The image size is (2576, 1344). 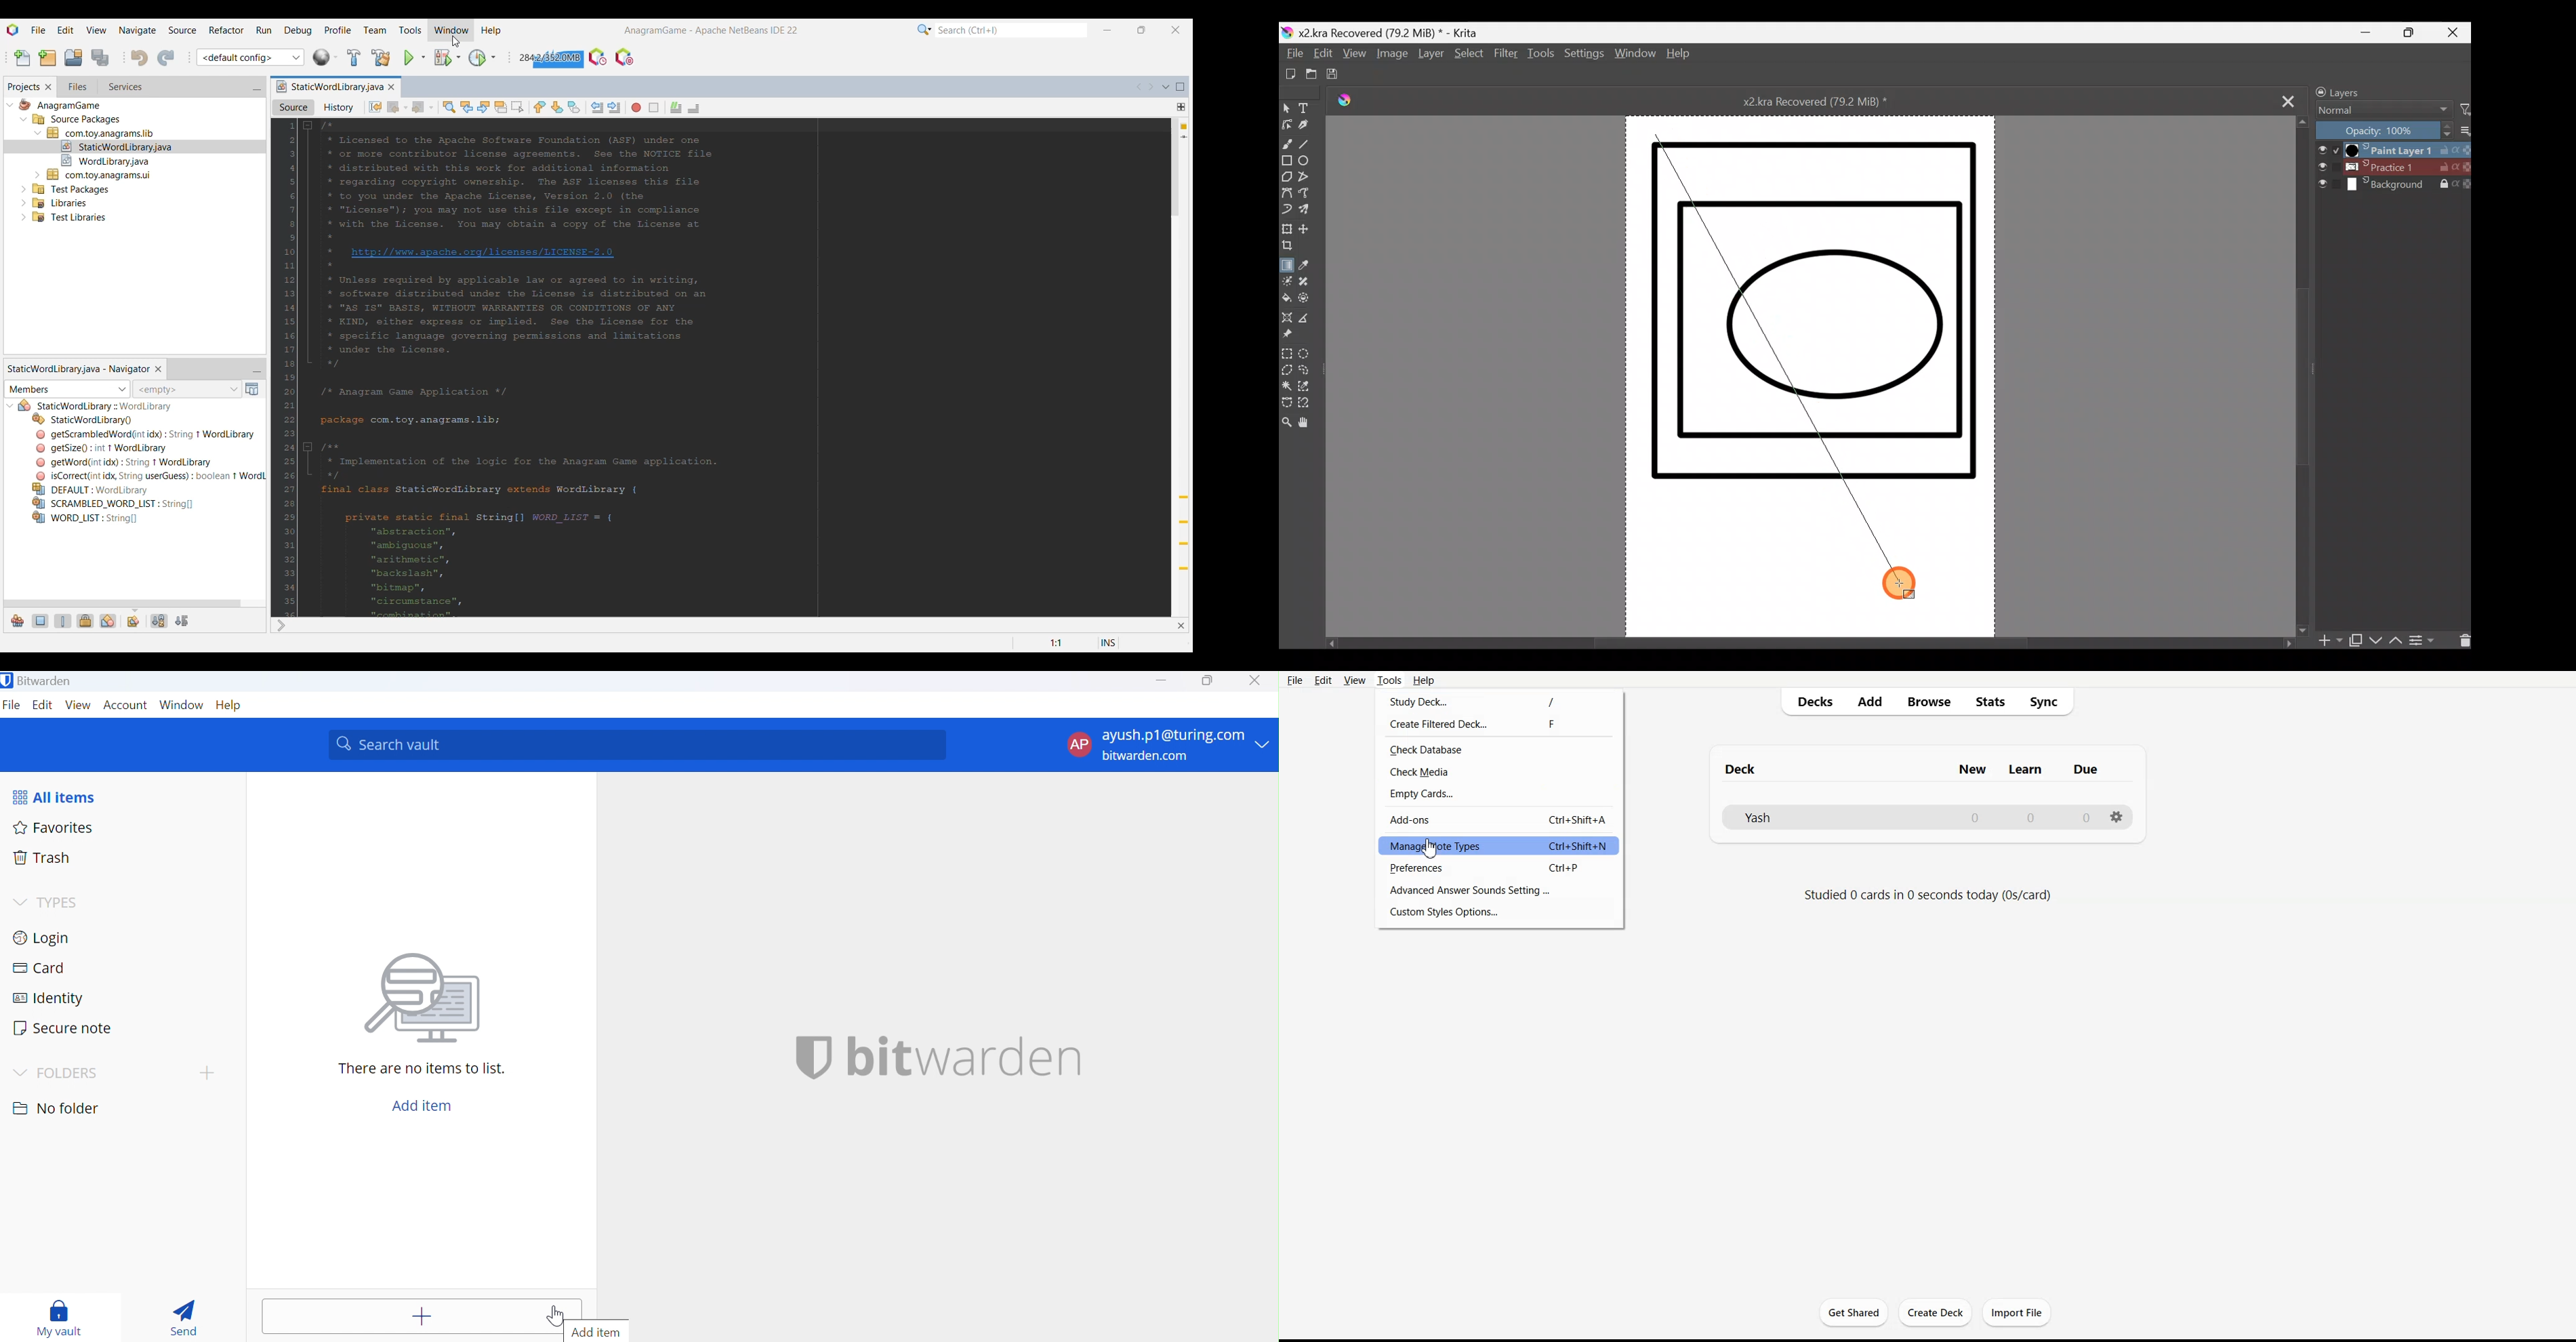 What do you see at coordinates (1927, 895) in the screenshot?
I see `Text 2` at bounding box center [1927, 895].